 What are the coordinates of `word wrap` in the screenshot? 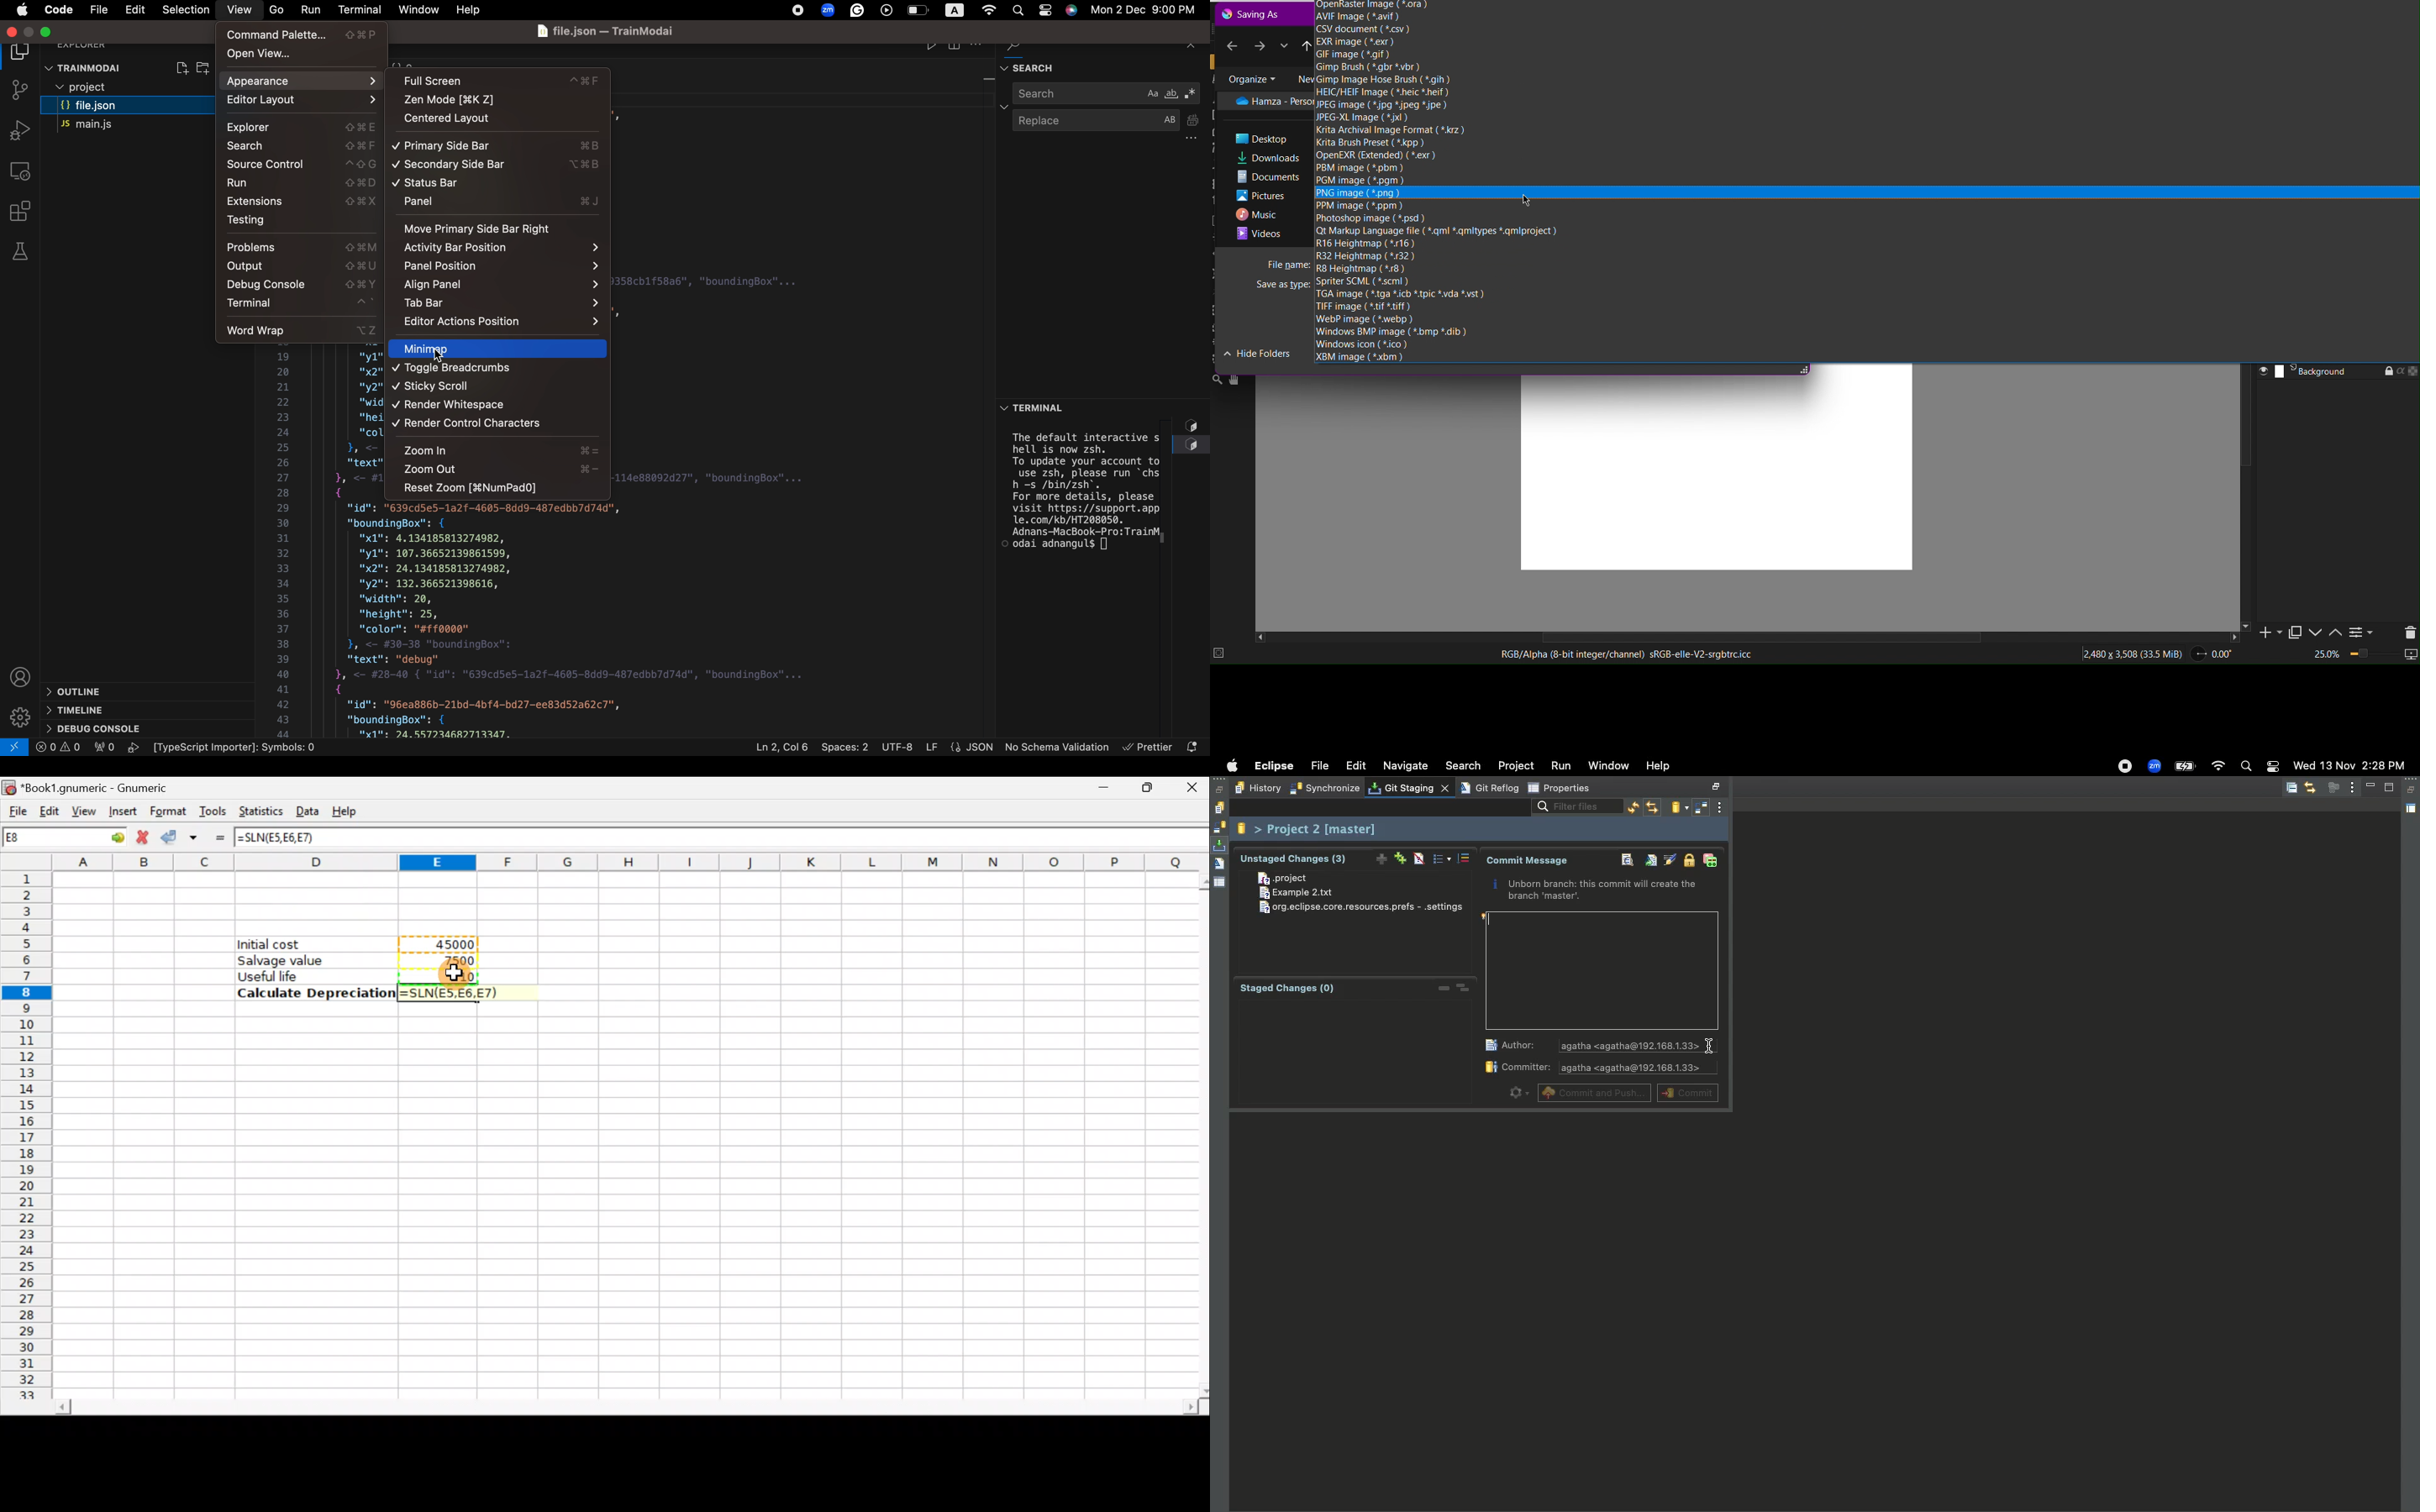 It's located at (304, 328).